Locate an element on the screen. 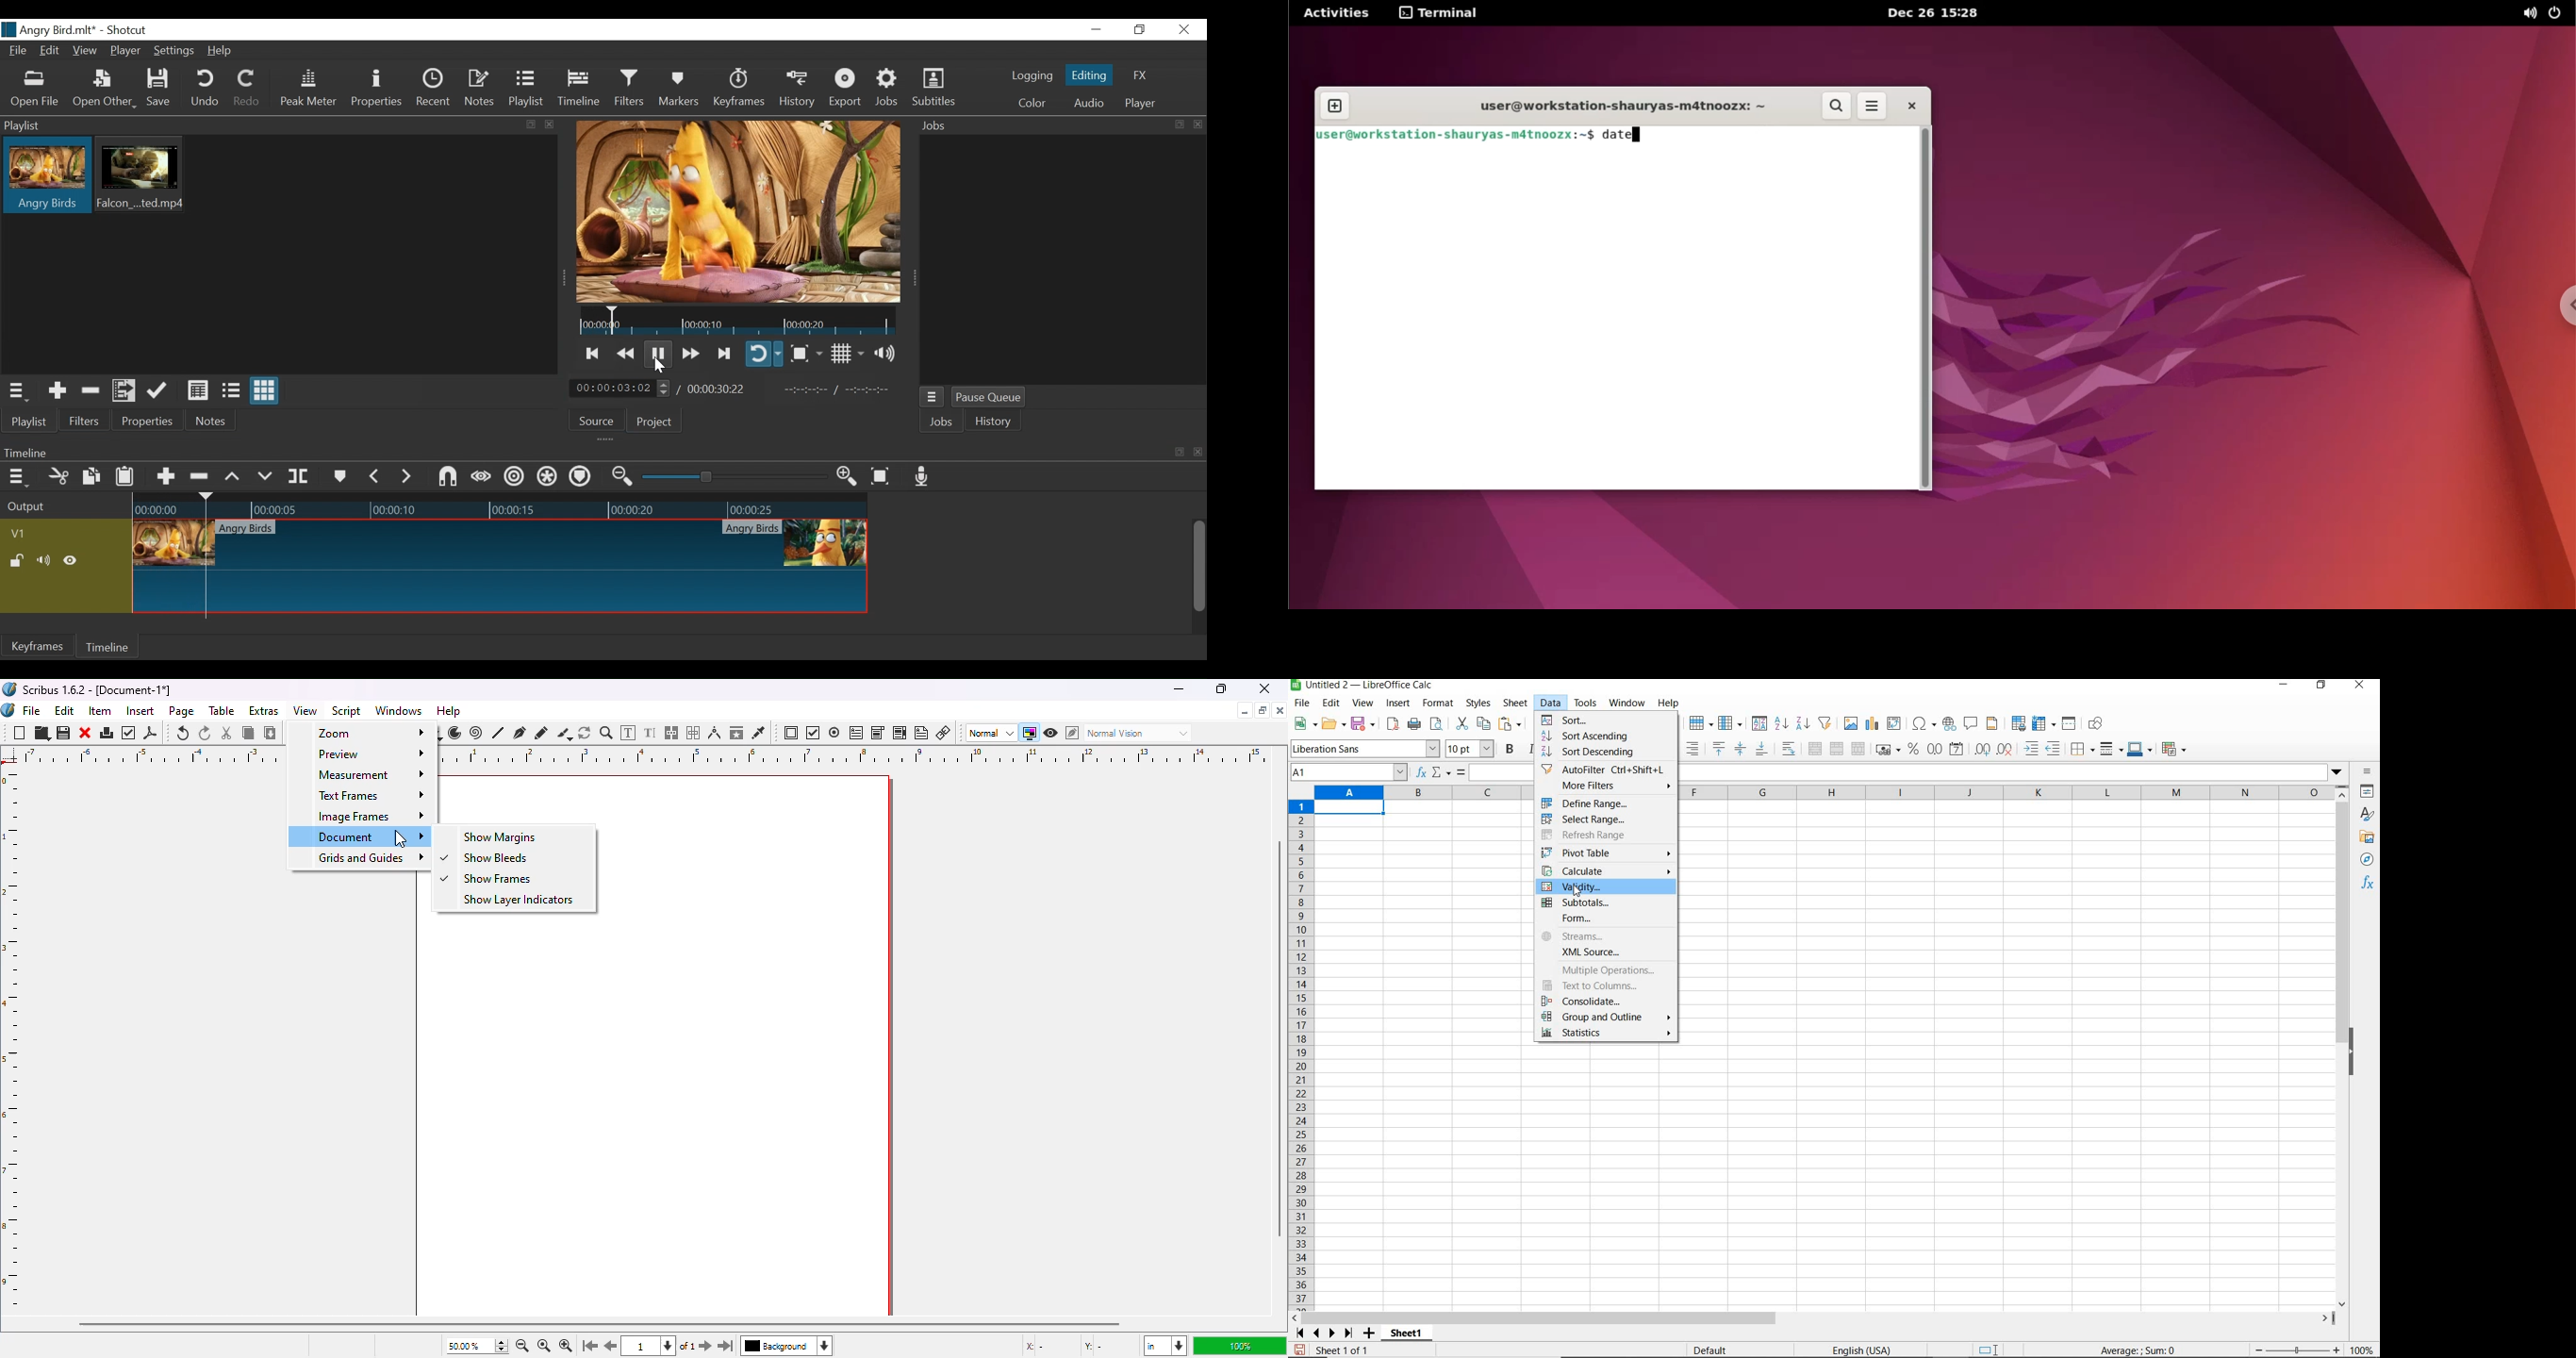 This screenshot has width=2576, height=1372. History is located at coordinates (996, 422).